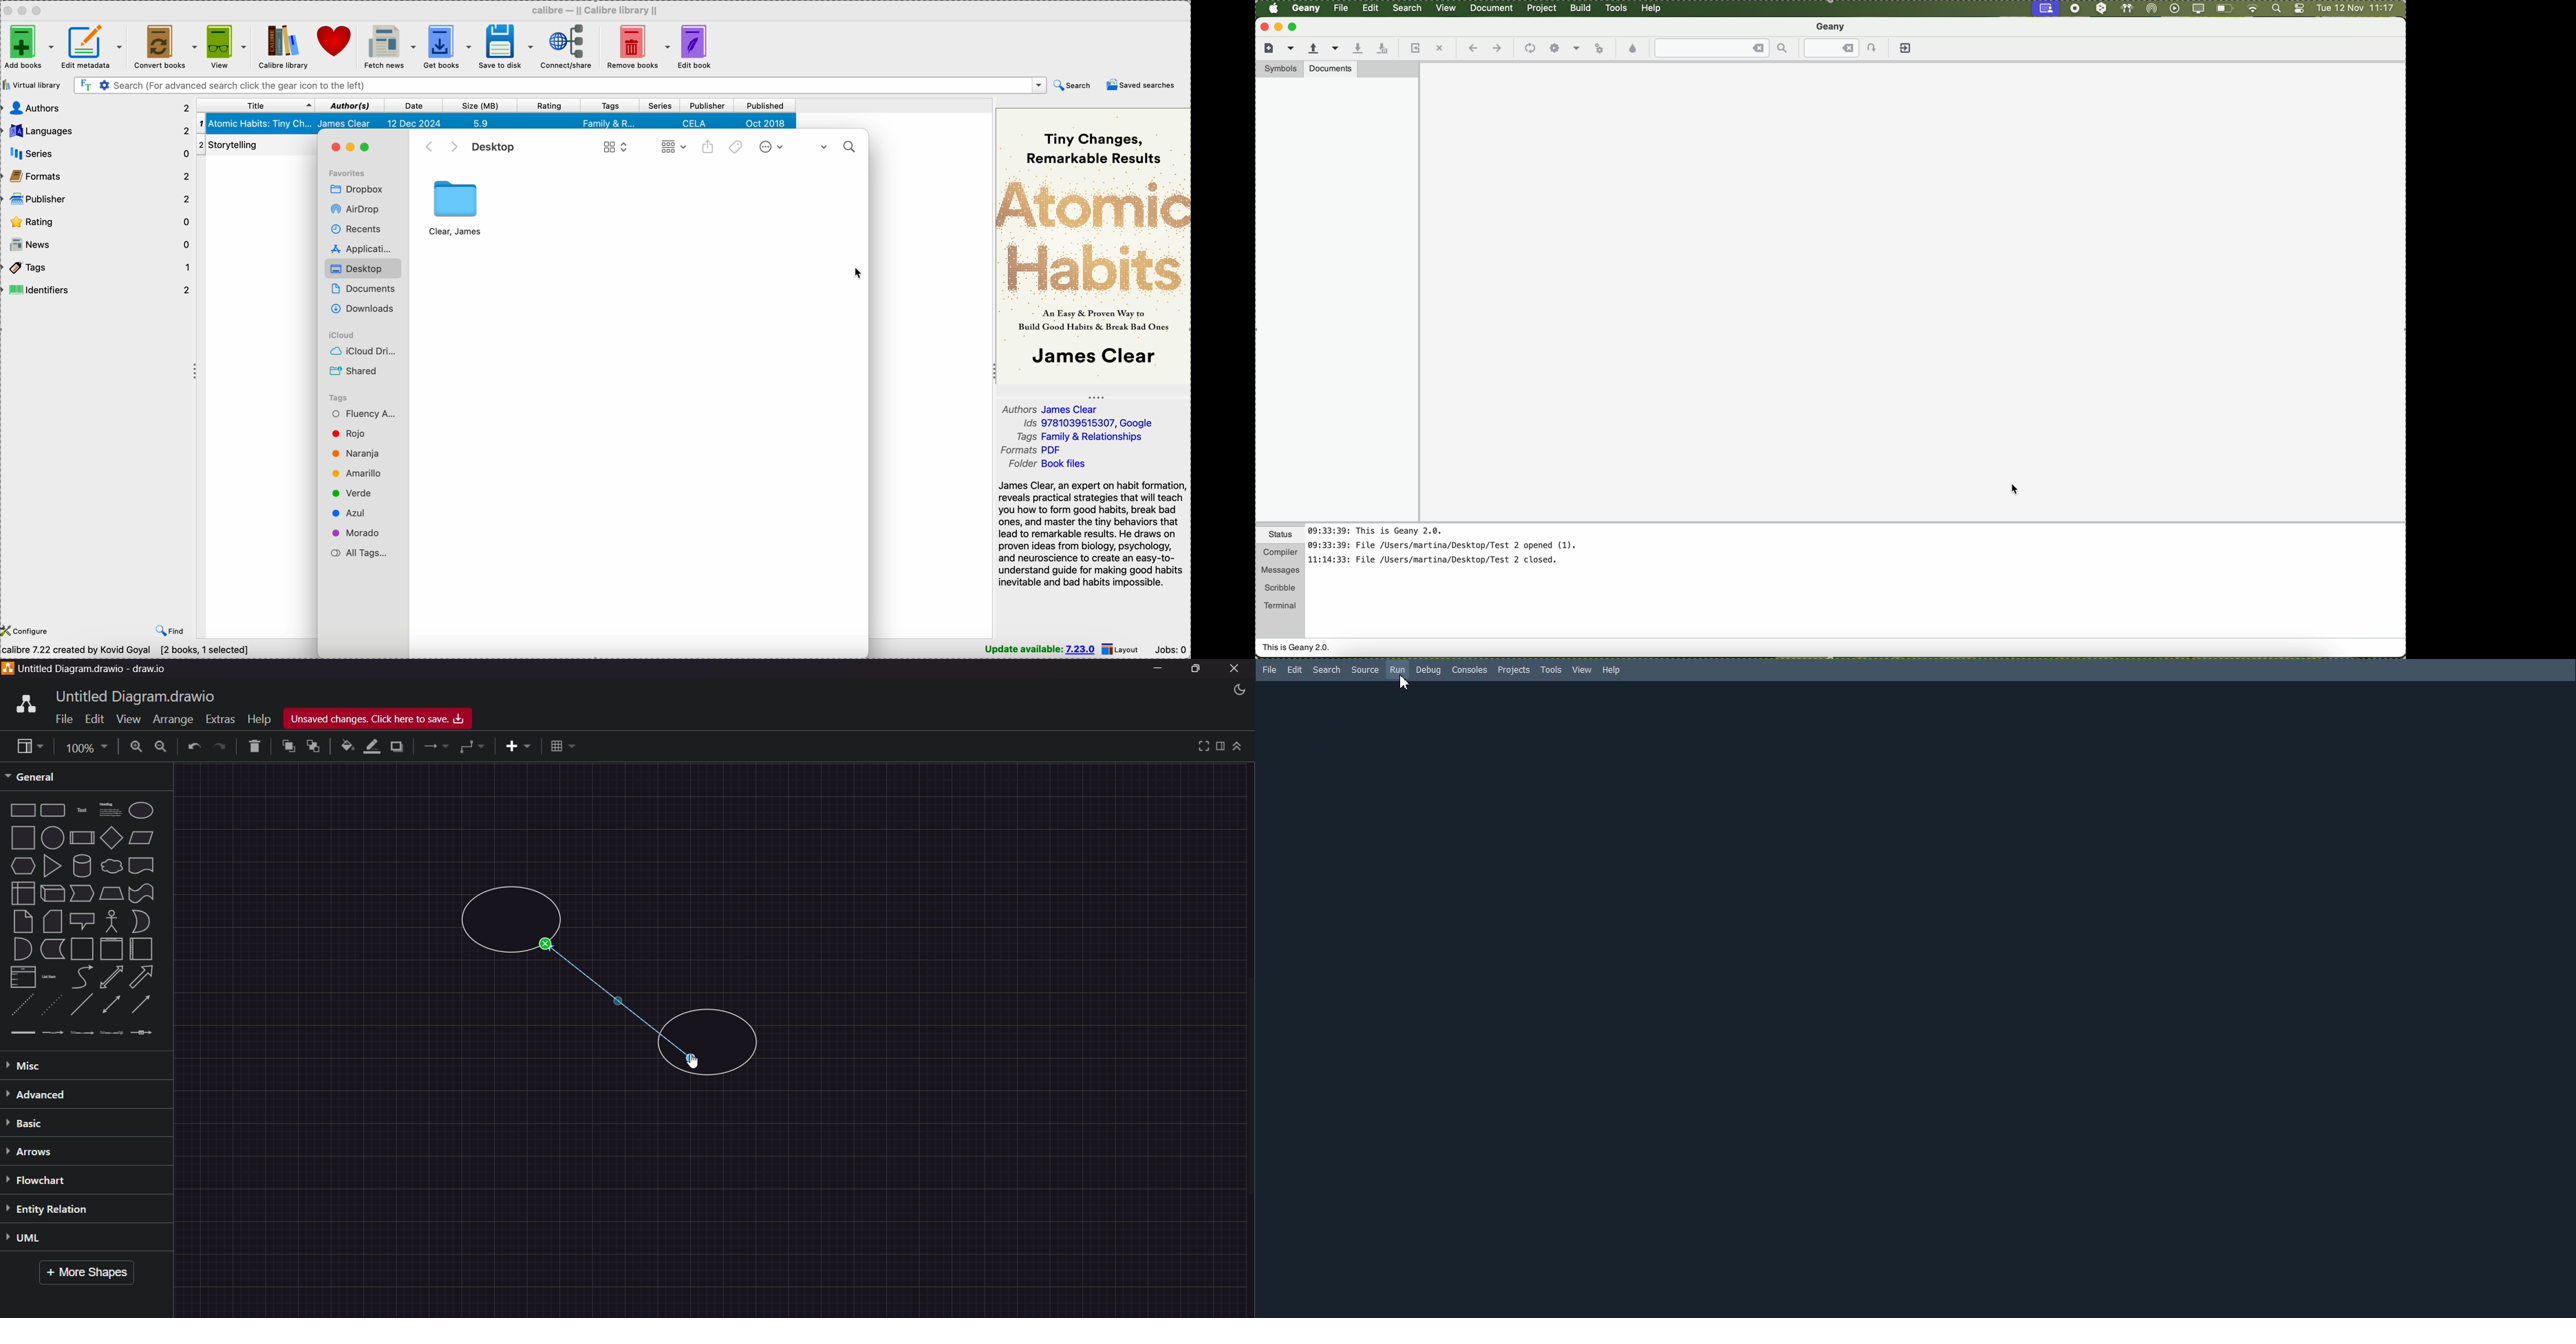 This screenshot has height=1344, width=2576. I want to click on File, so click(61, 720).